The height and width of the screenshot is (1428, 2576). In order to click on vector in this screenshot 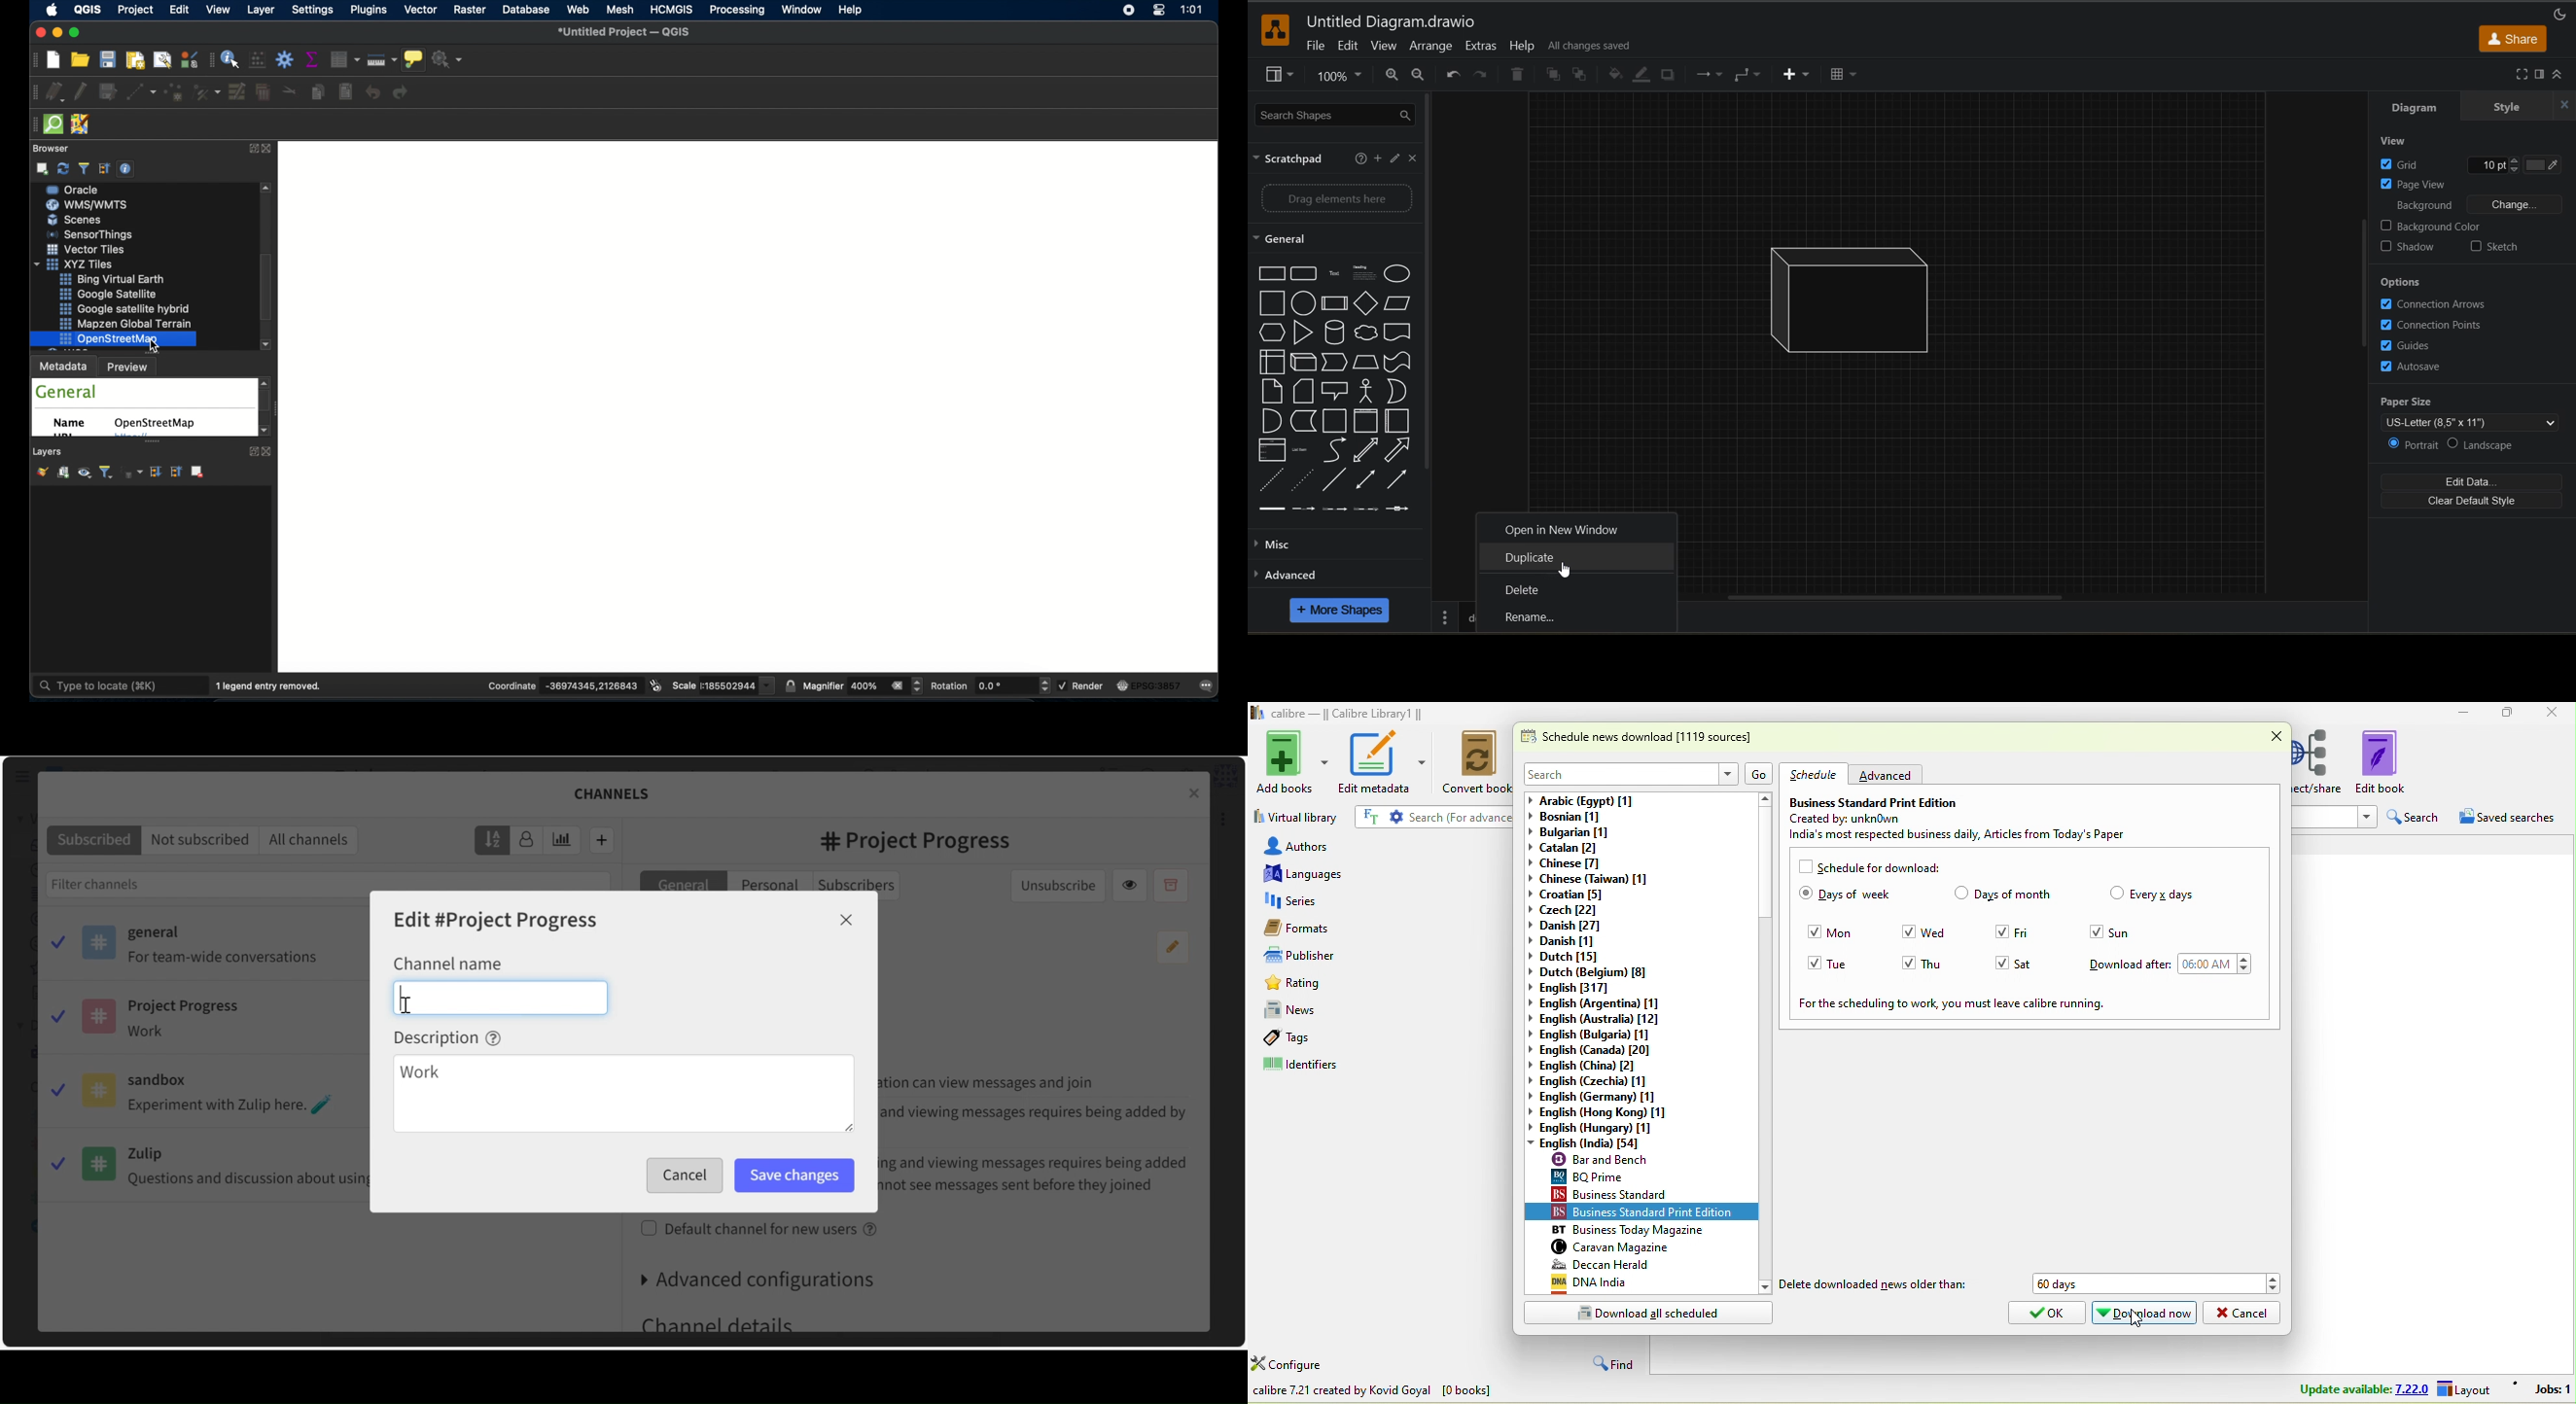, I will do `click(422, 10)`.